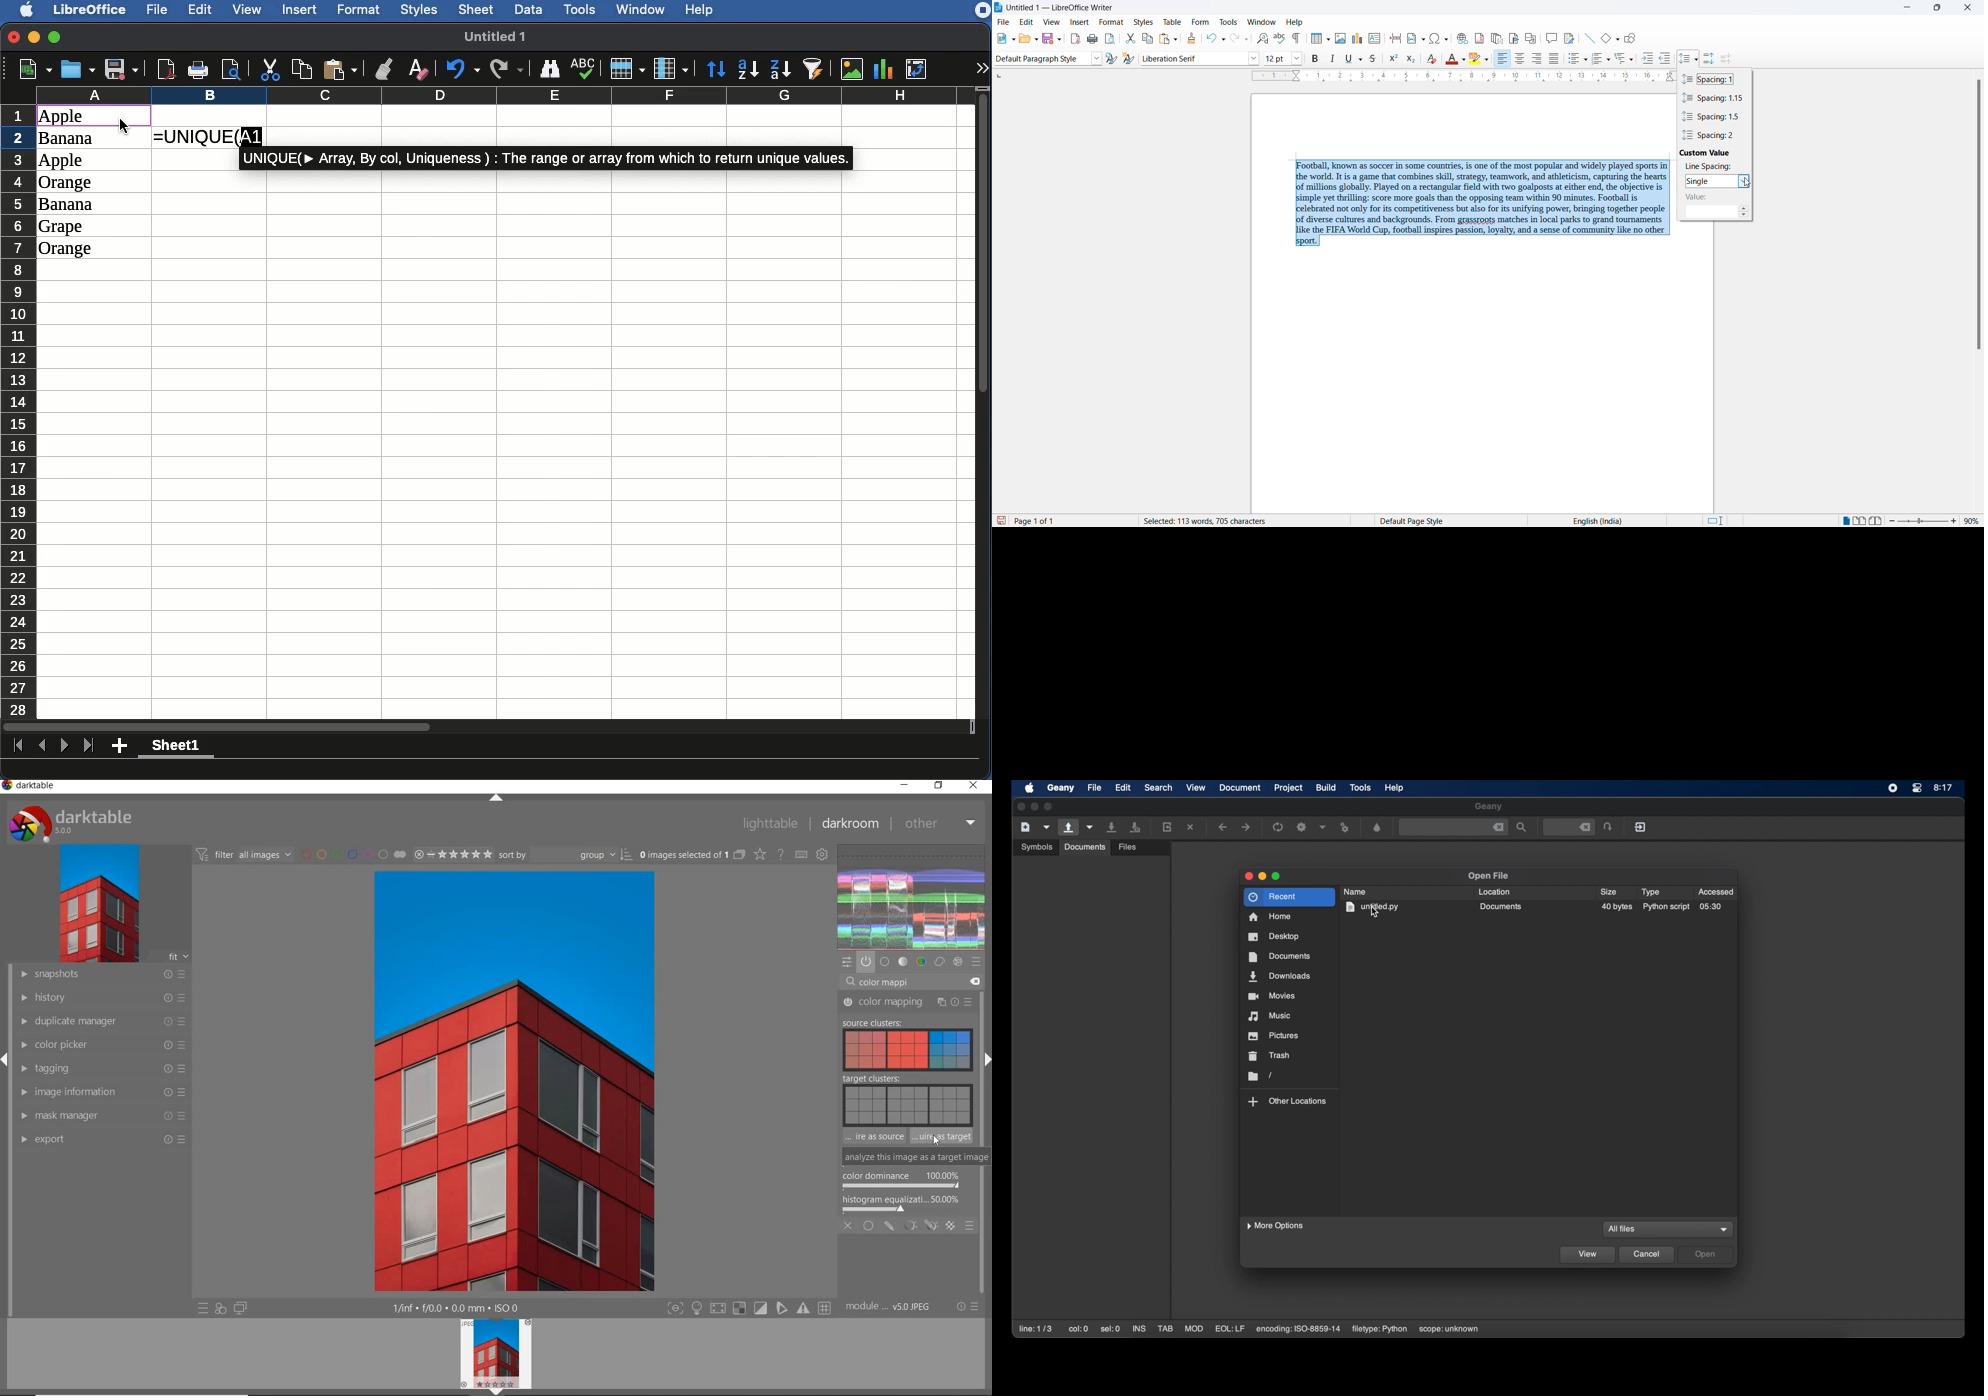 Image resolution: width=1988 pixels, height=1400 pixels. What do you see at coordinates (1022, 39) in the screenshot?
I see `open file` at bounding box center [1022, 39].